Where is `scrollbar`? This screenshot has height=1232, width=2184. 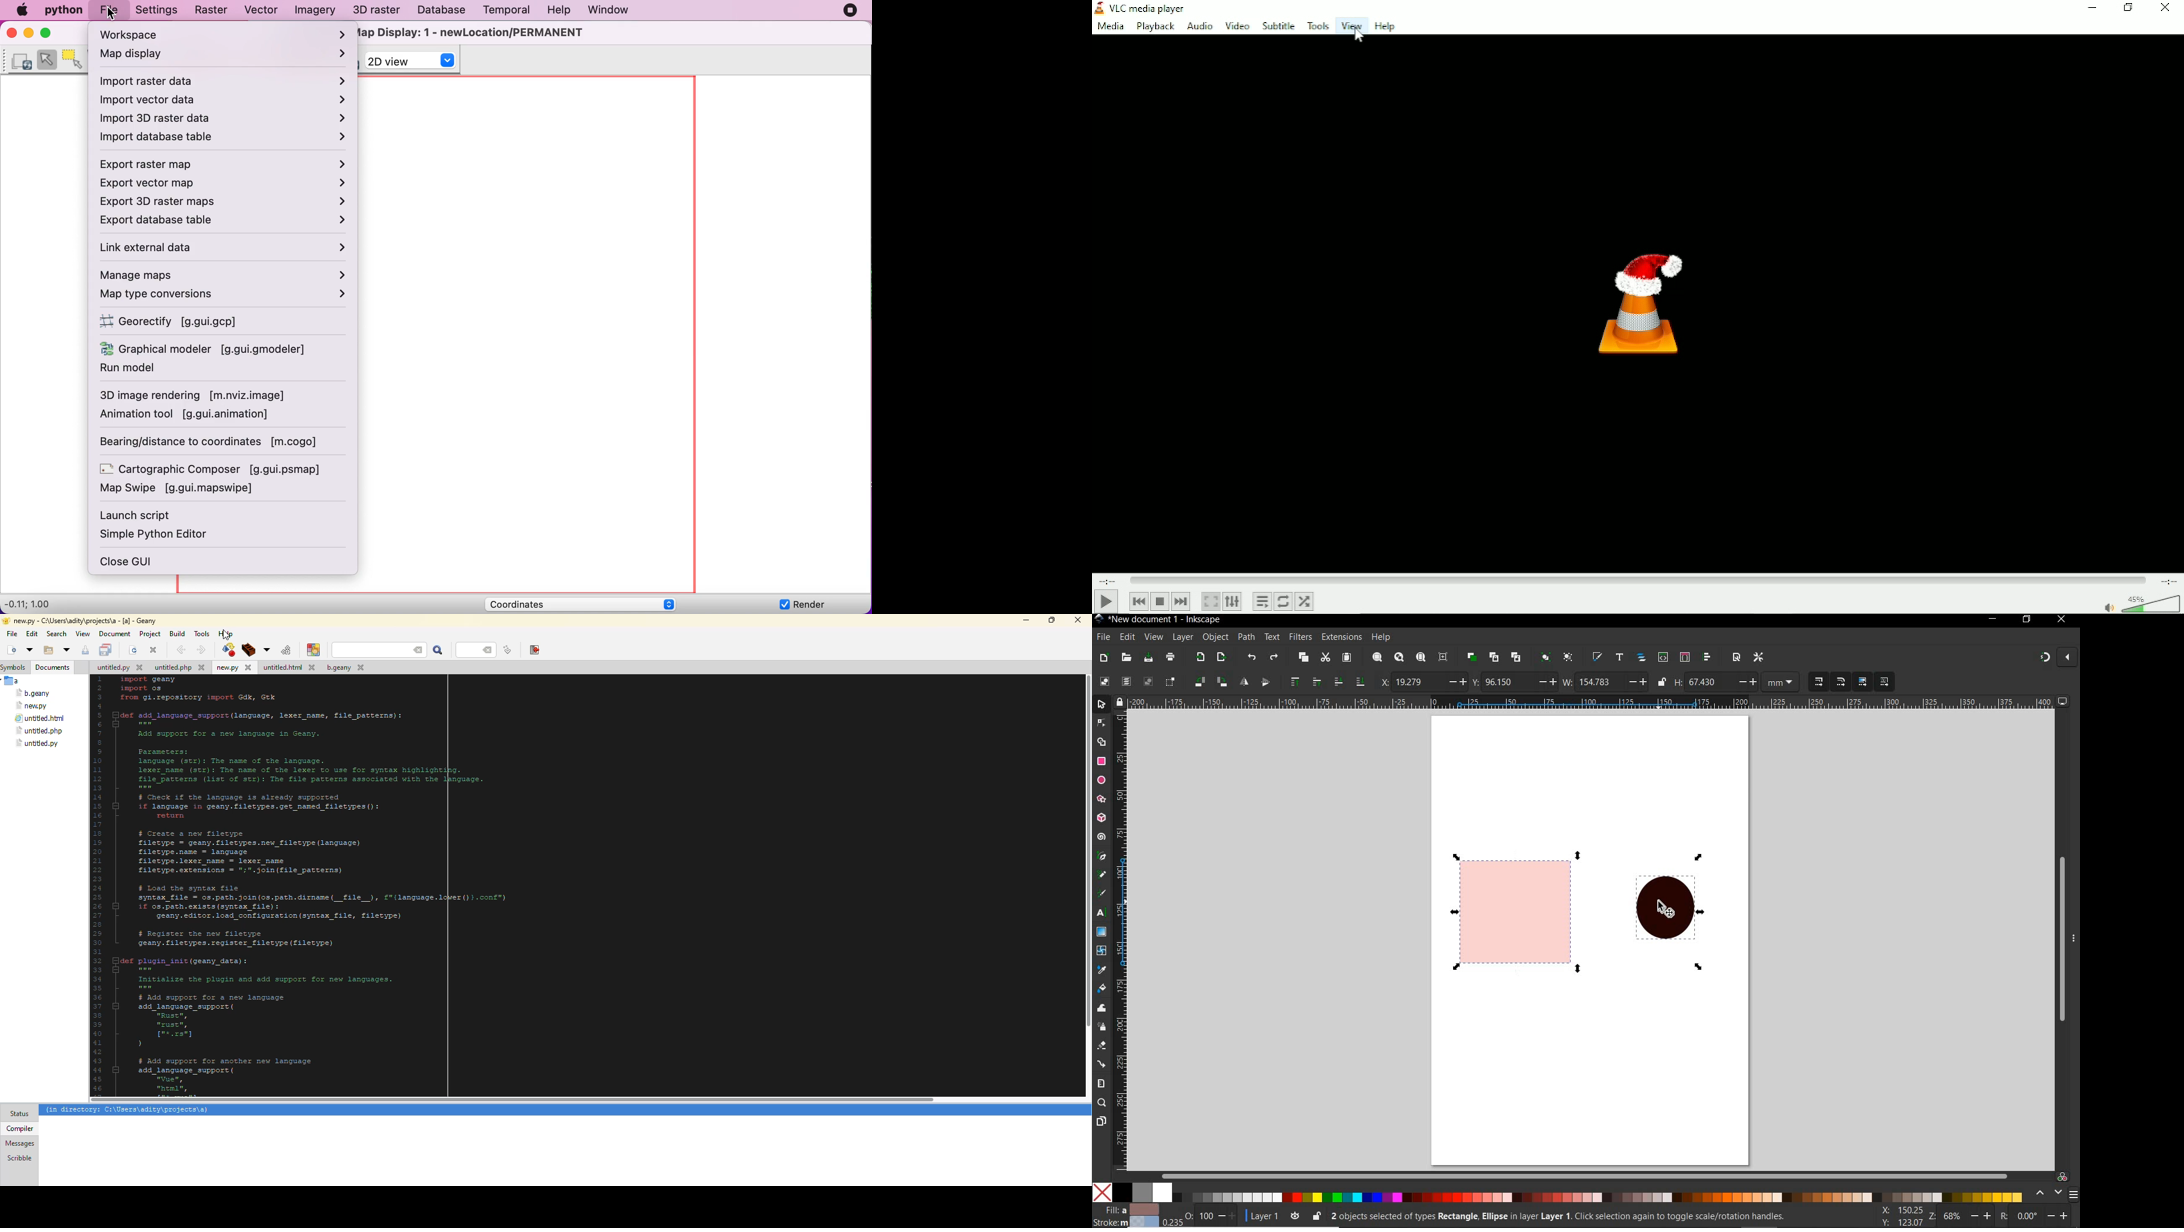 scrollbar is located at coordinates (1584, 1174).